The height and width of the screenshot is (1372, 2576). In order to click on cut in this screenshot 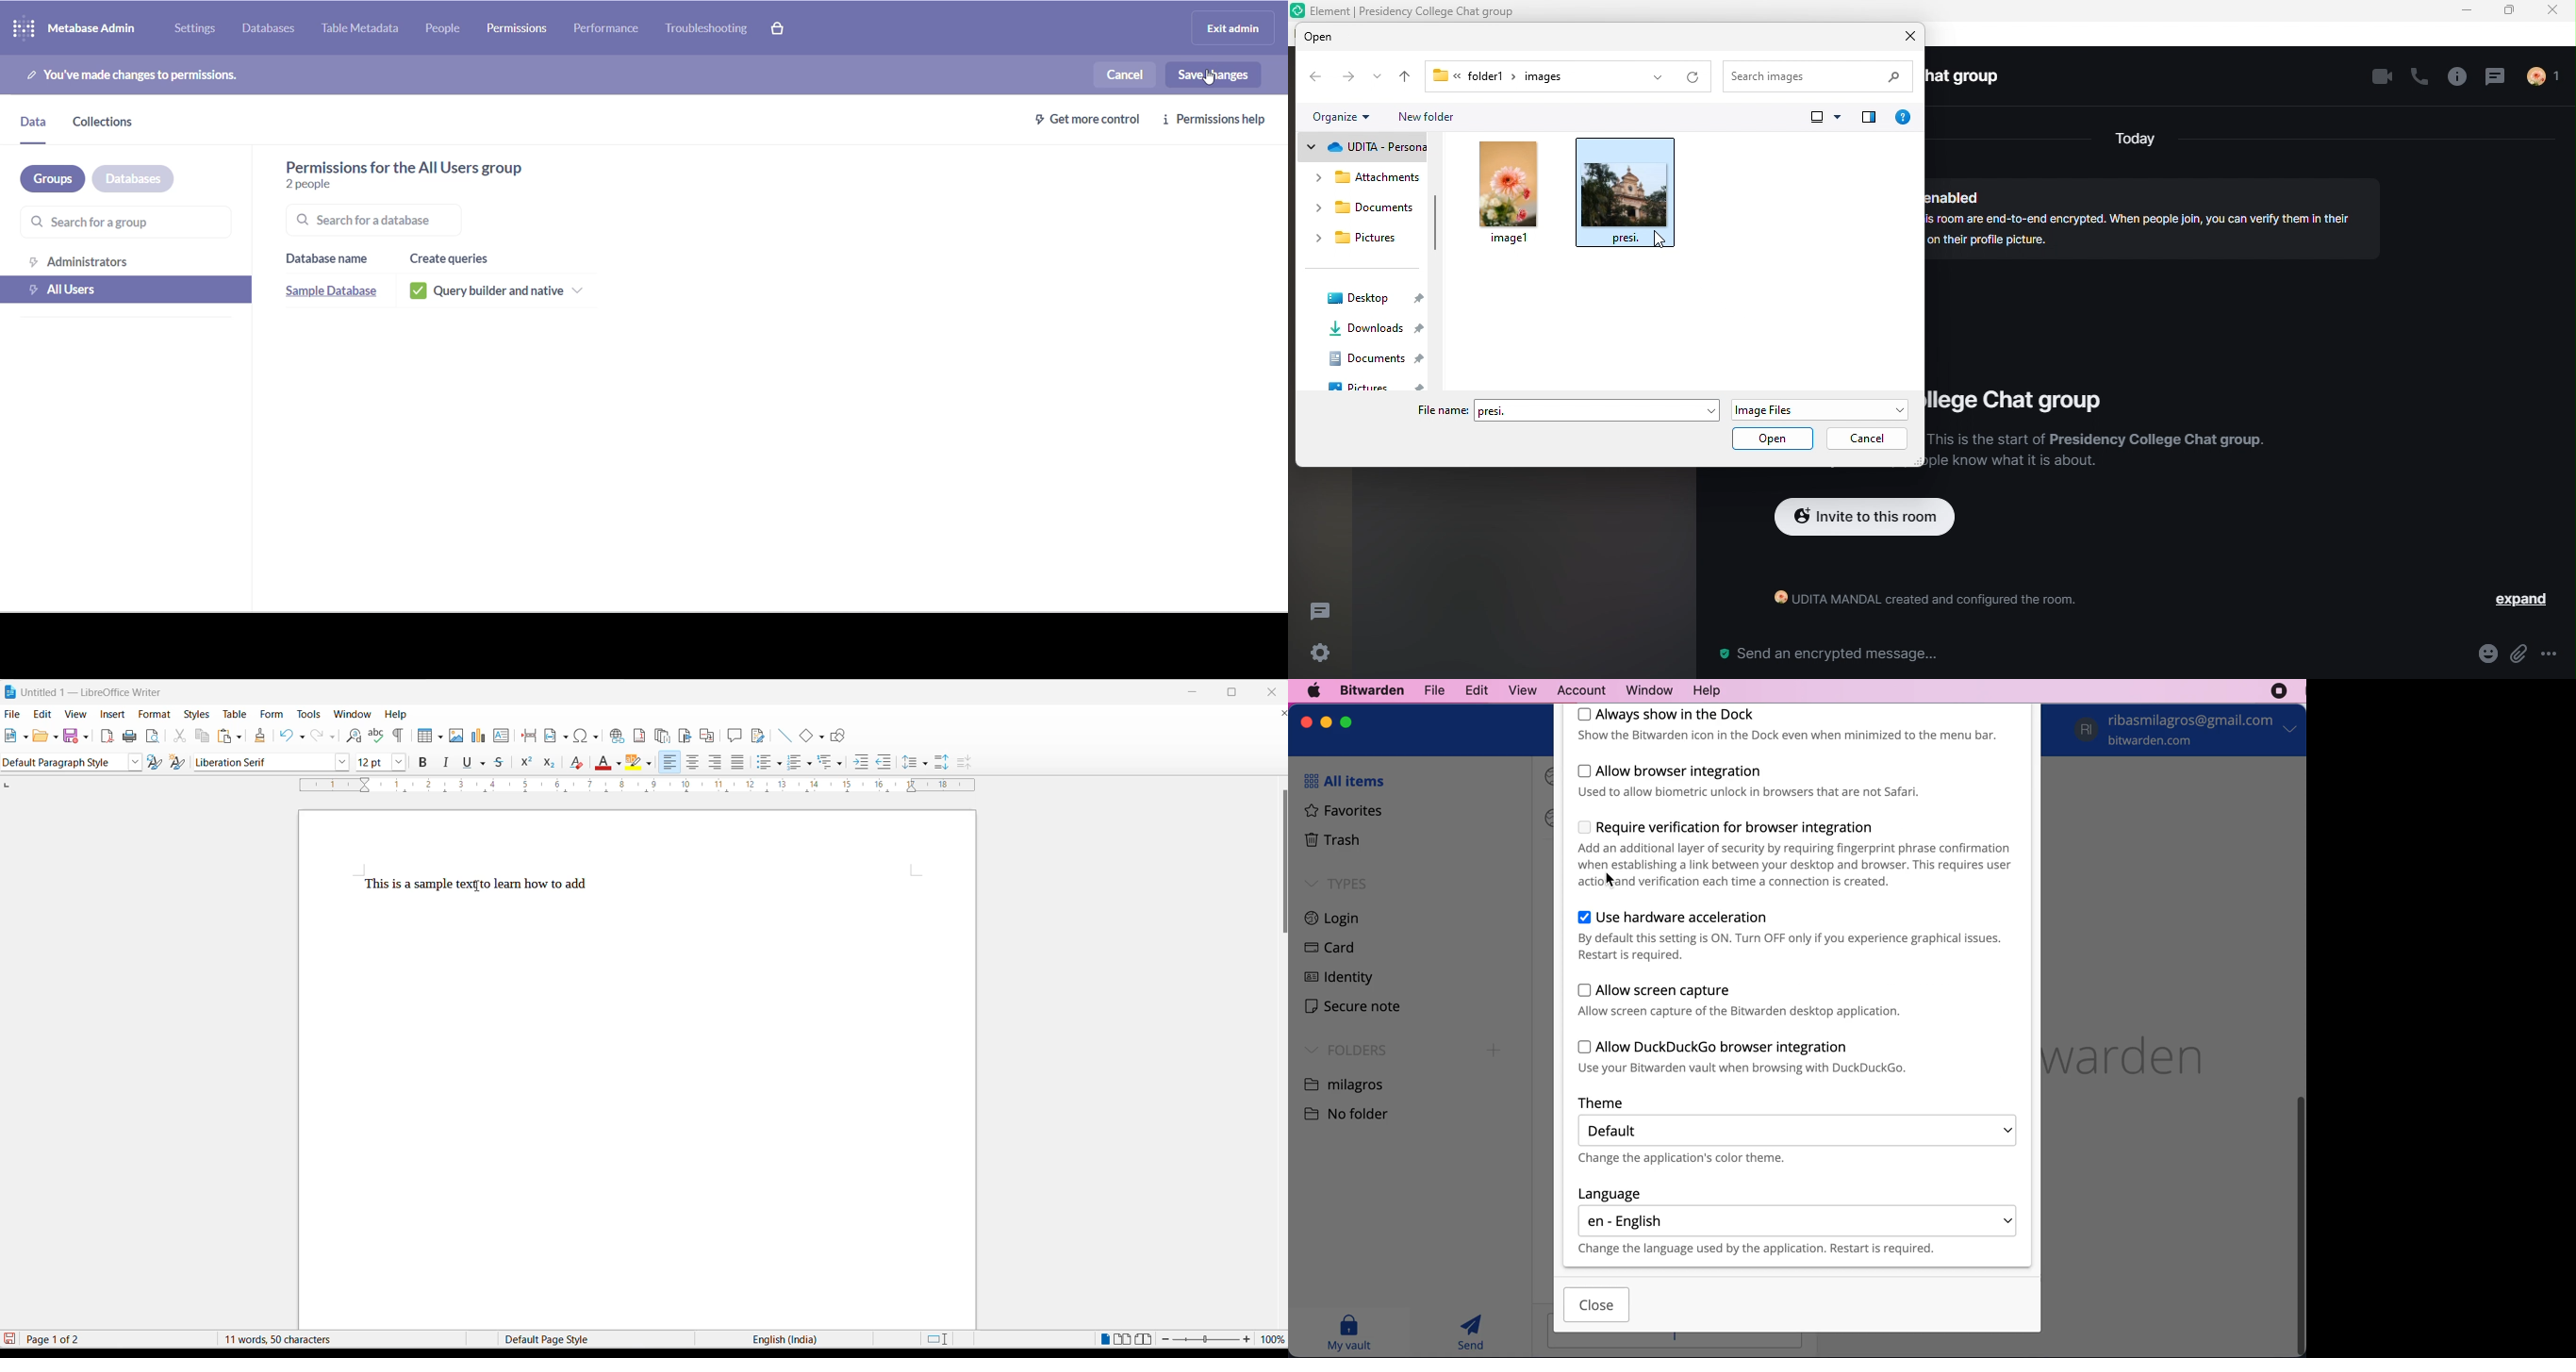, I will do `click(183, 736)`.